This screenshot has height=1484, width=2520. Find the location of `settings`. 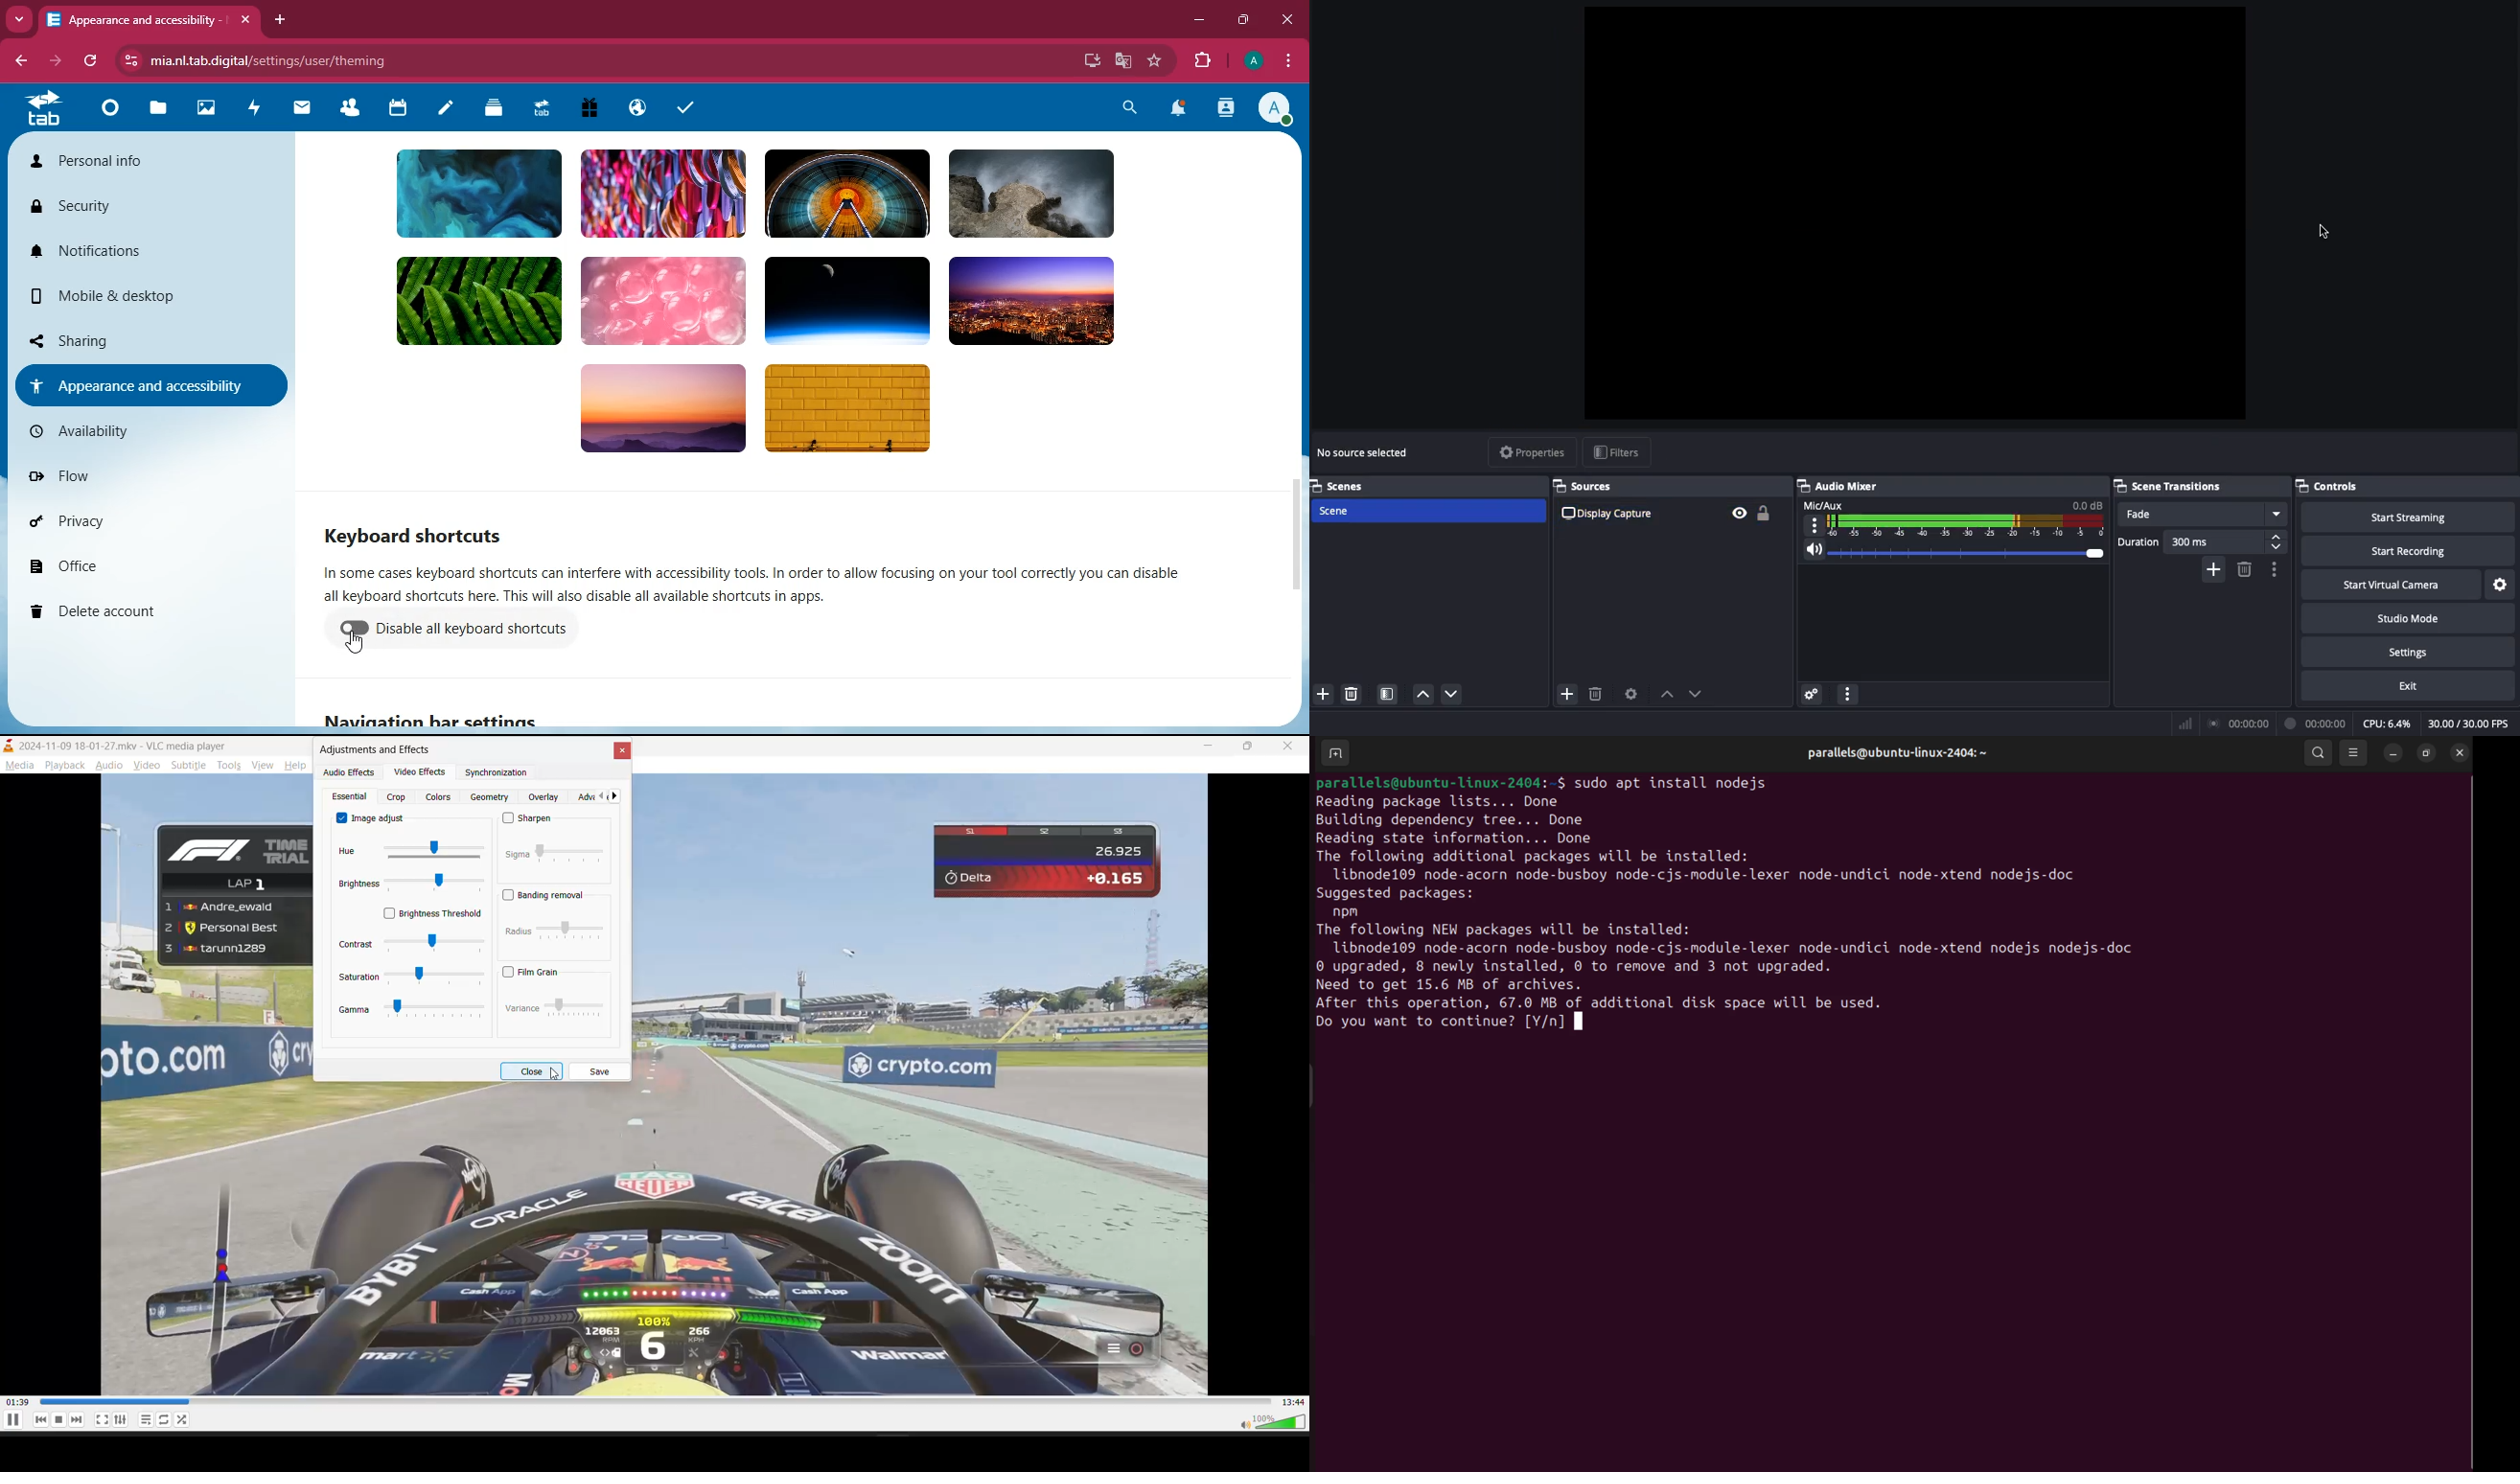

settings is located at coordinates (121, 1419).